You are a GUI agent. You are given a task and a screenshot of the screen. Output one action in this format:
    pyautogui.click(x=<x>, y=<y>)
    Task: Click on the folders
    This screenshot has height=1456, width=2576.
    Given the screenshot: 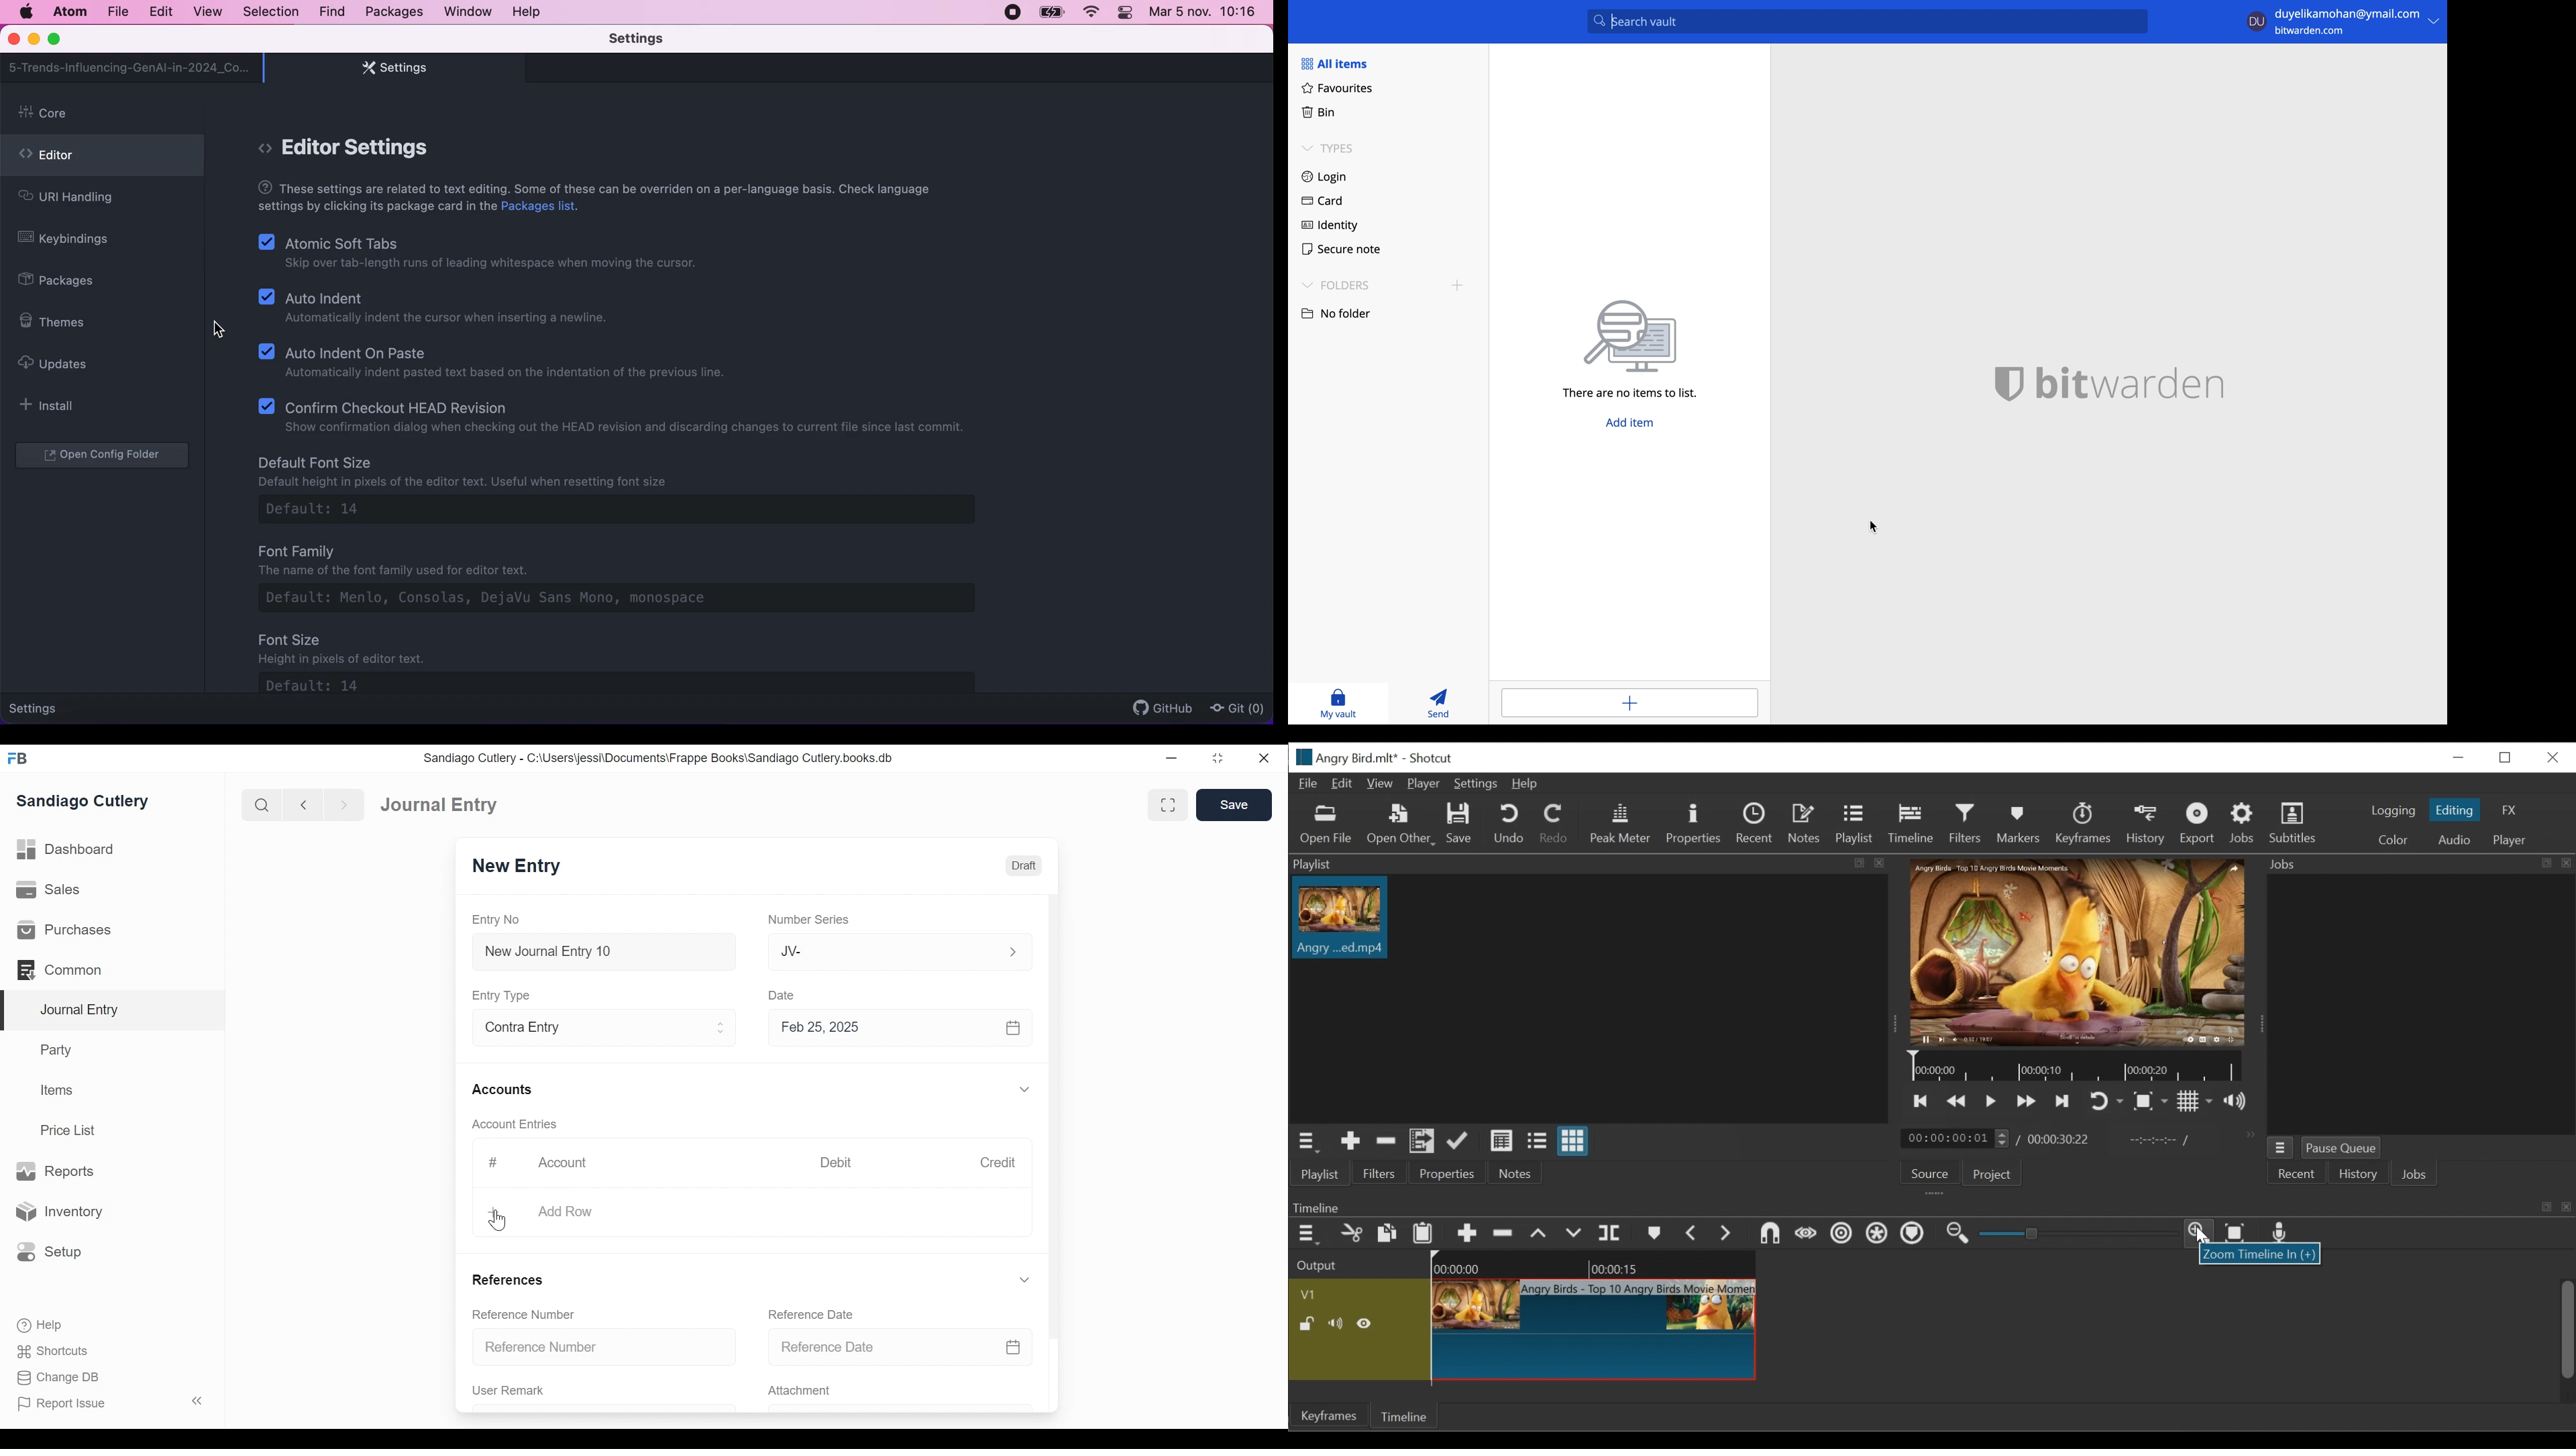 What is the action you would take?
    pyautogui.click(x=1386, y=285)
    